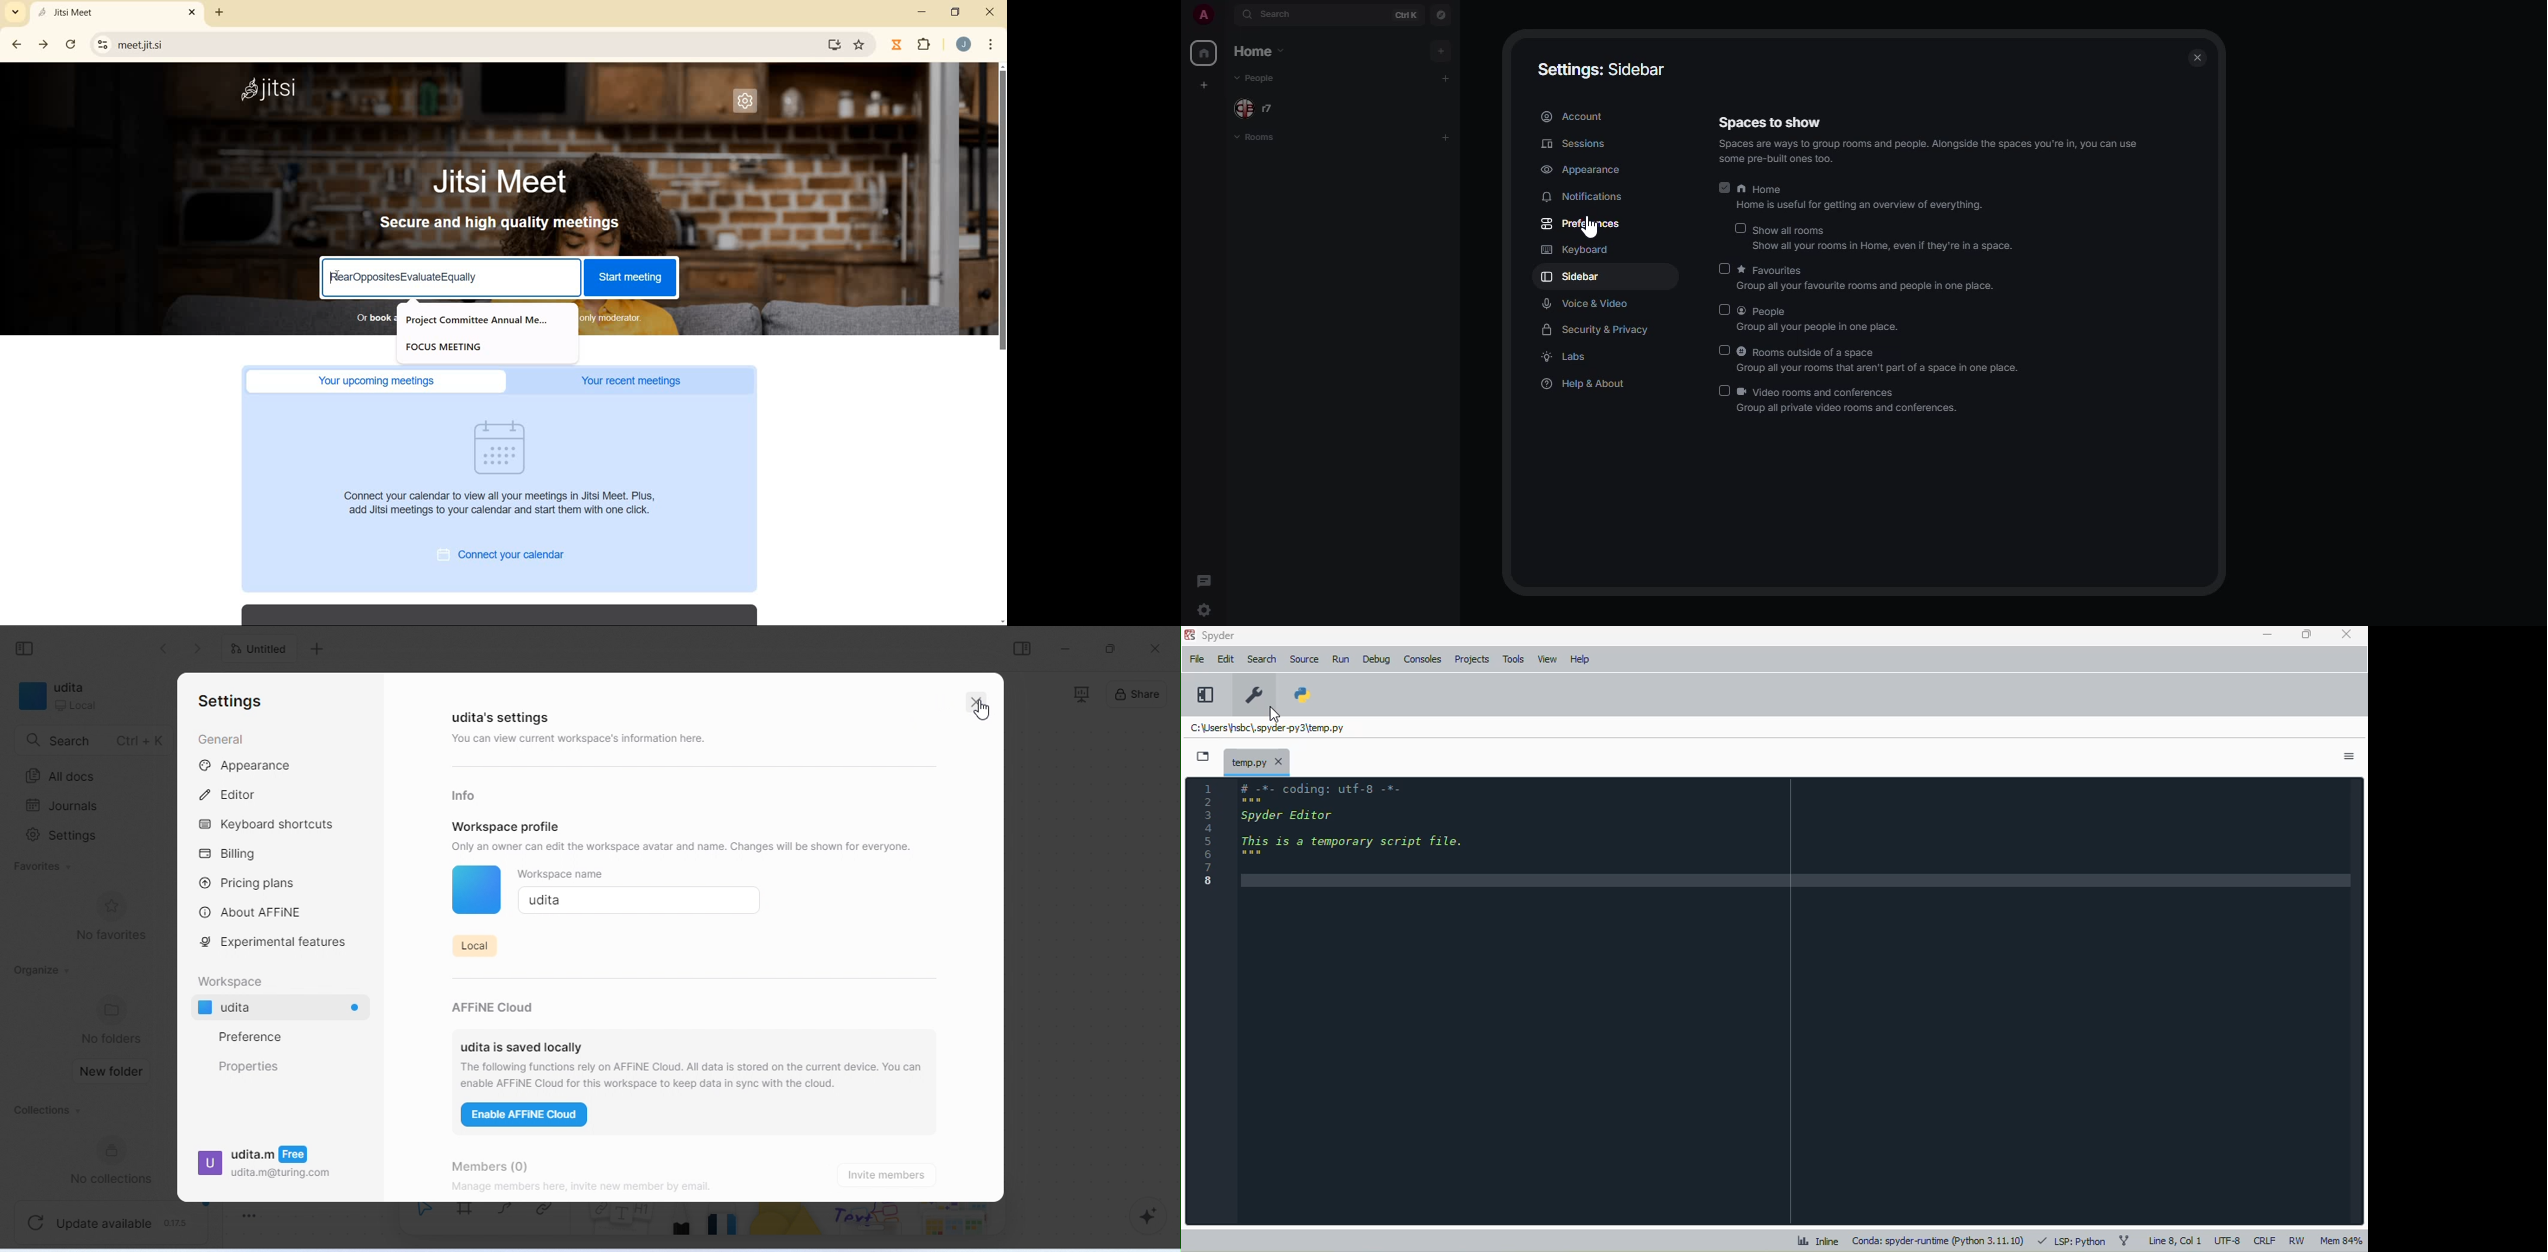 This screenshot has width=2548, height=1260. What do you see at coordinates (622, 1227) in the screenshot?
I see `notes` at bounding box center [622, 1227].